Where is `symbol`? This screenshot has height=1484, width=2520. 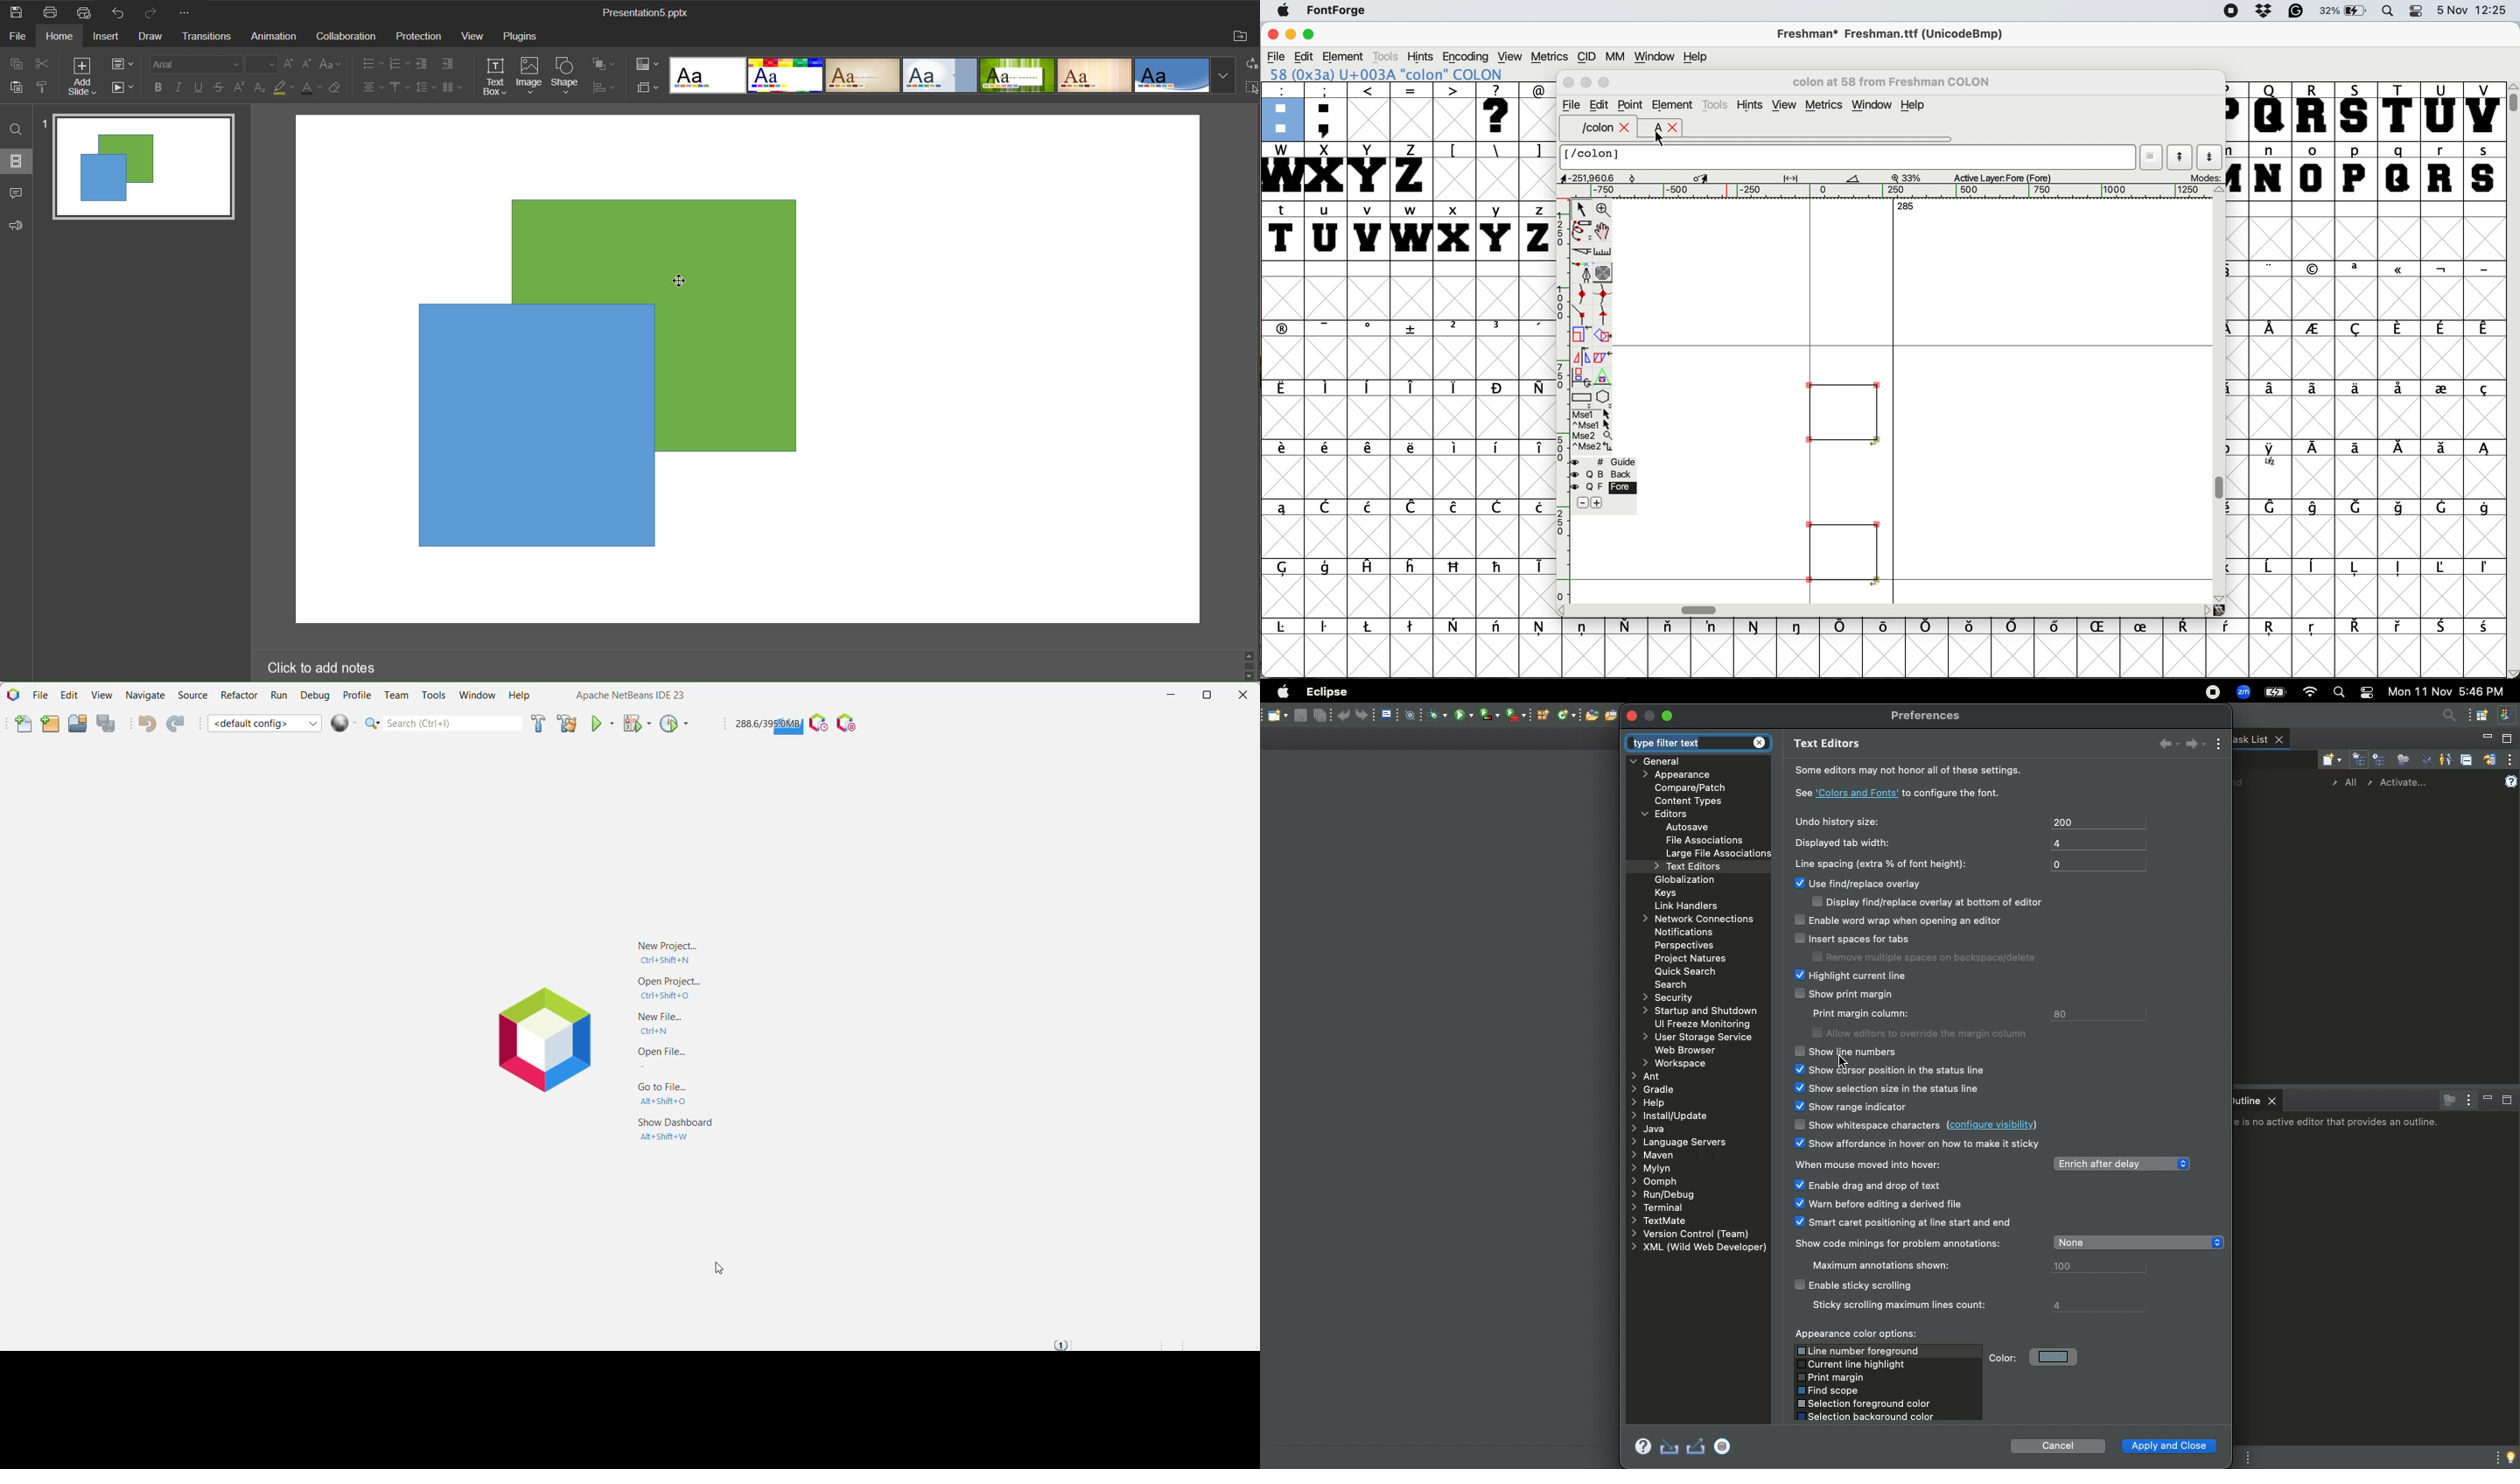
symbol is located at coordinates (2485, 507).